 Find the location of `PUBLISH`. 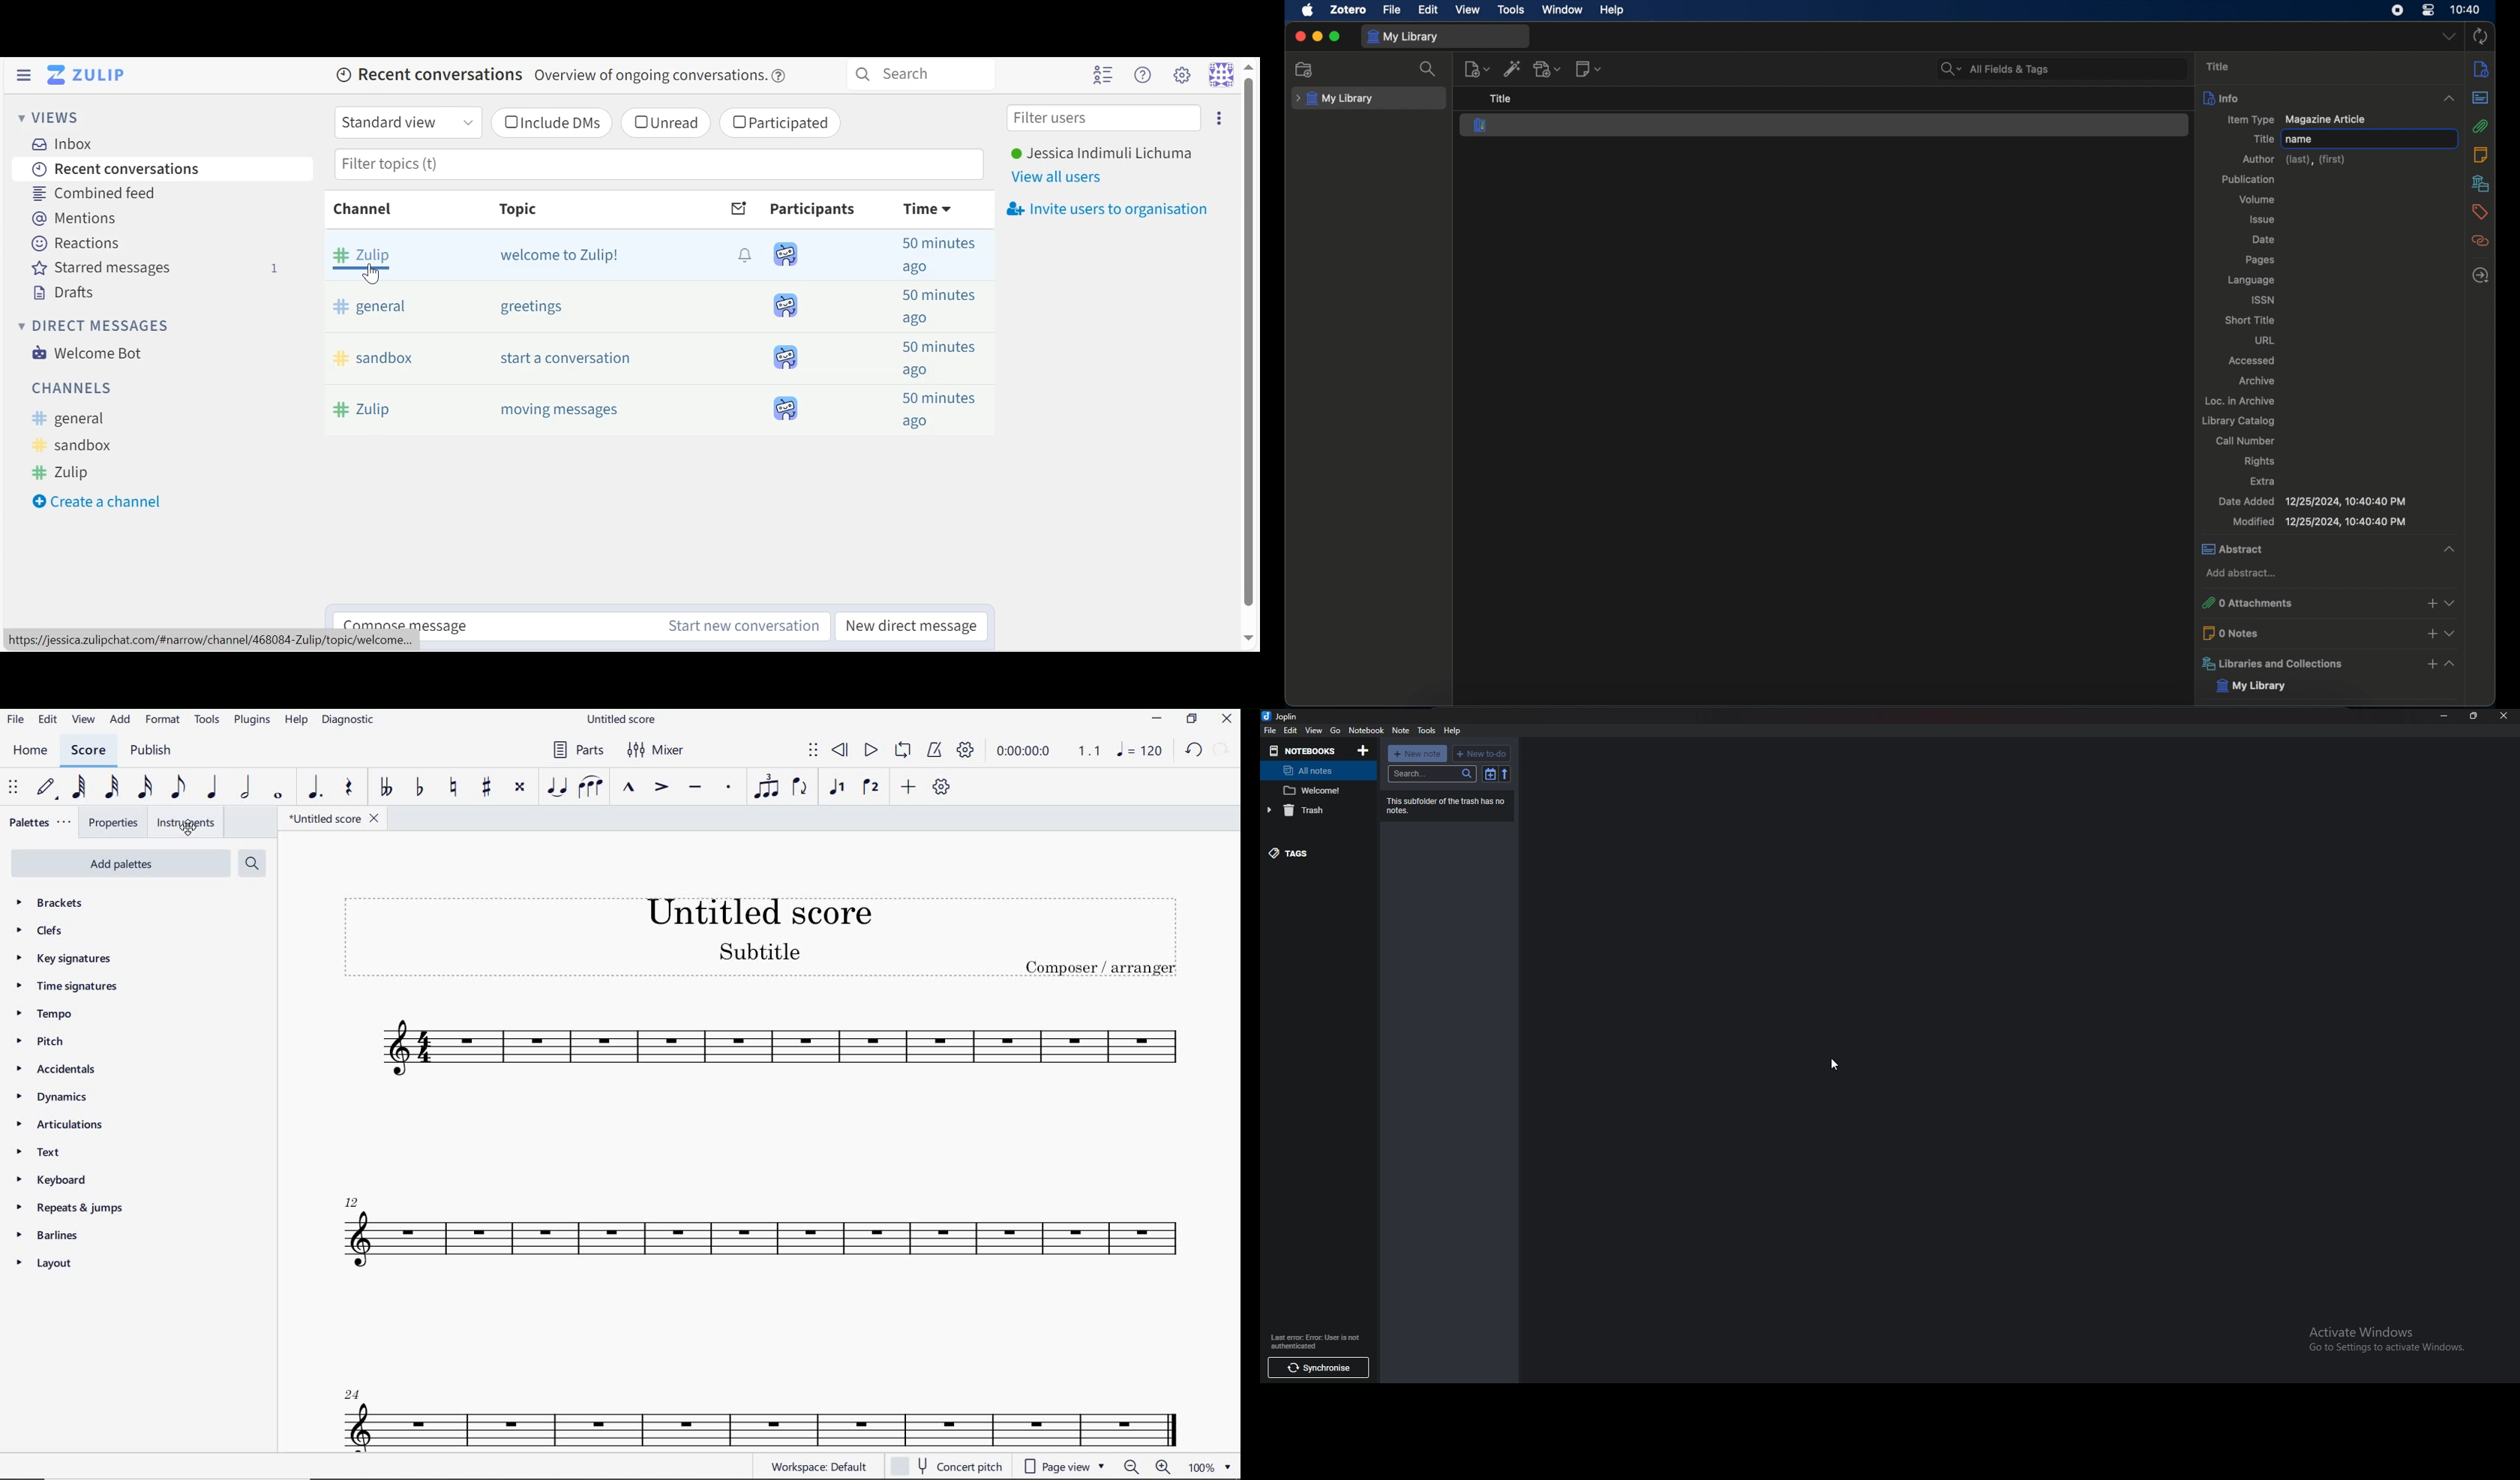

PUBLISH is located at coordinates (155, 752).